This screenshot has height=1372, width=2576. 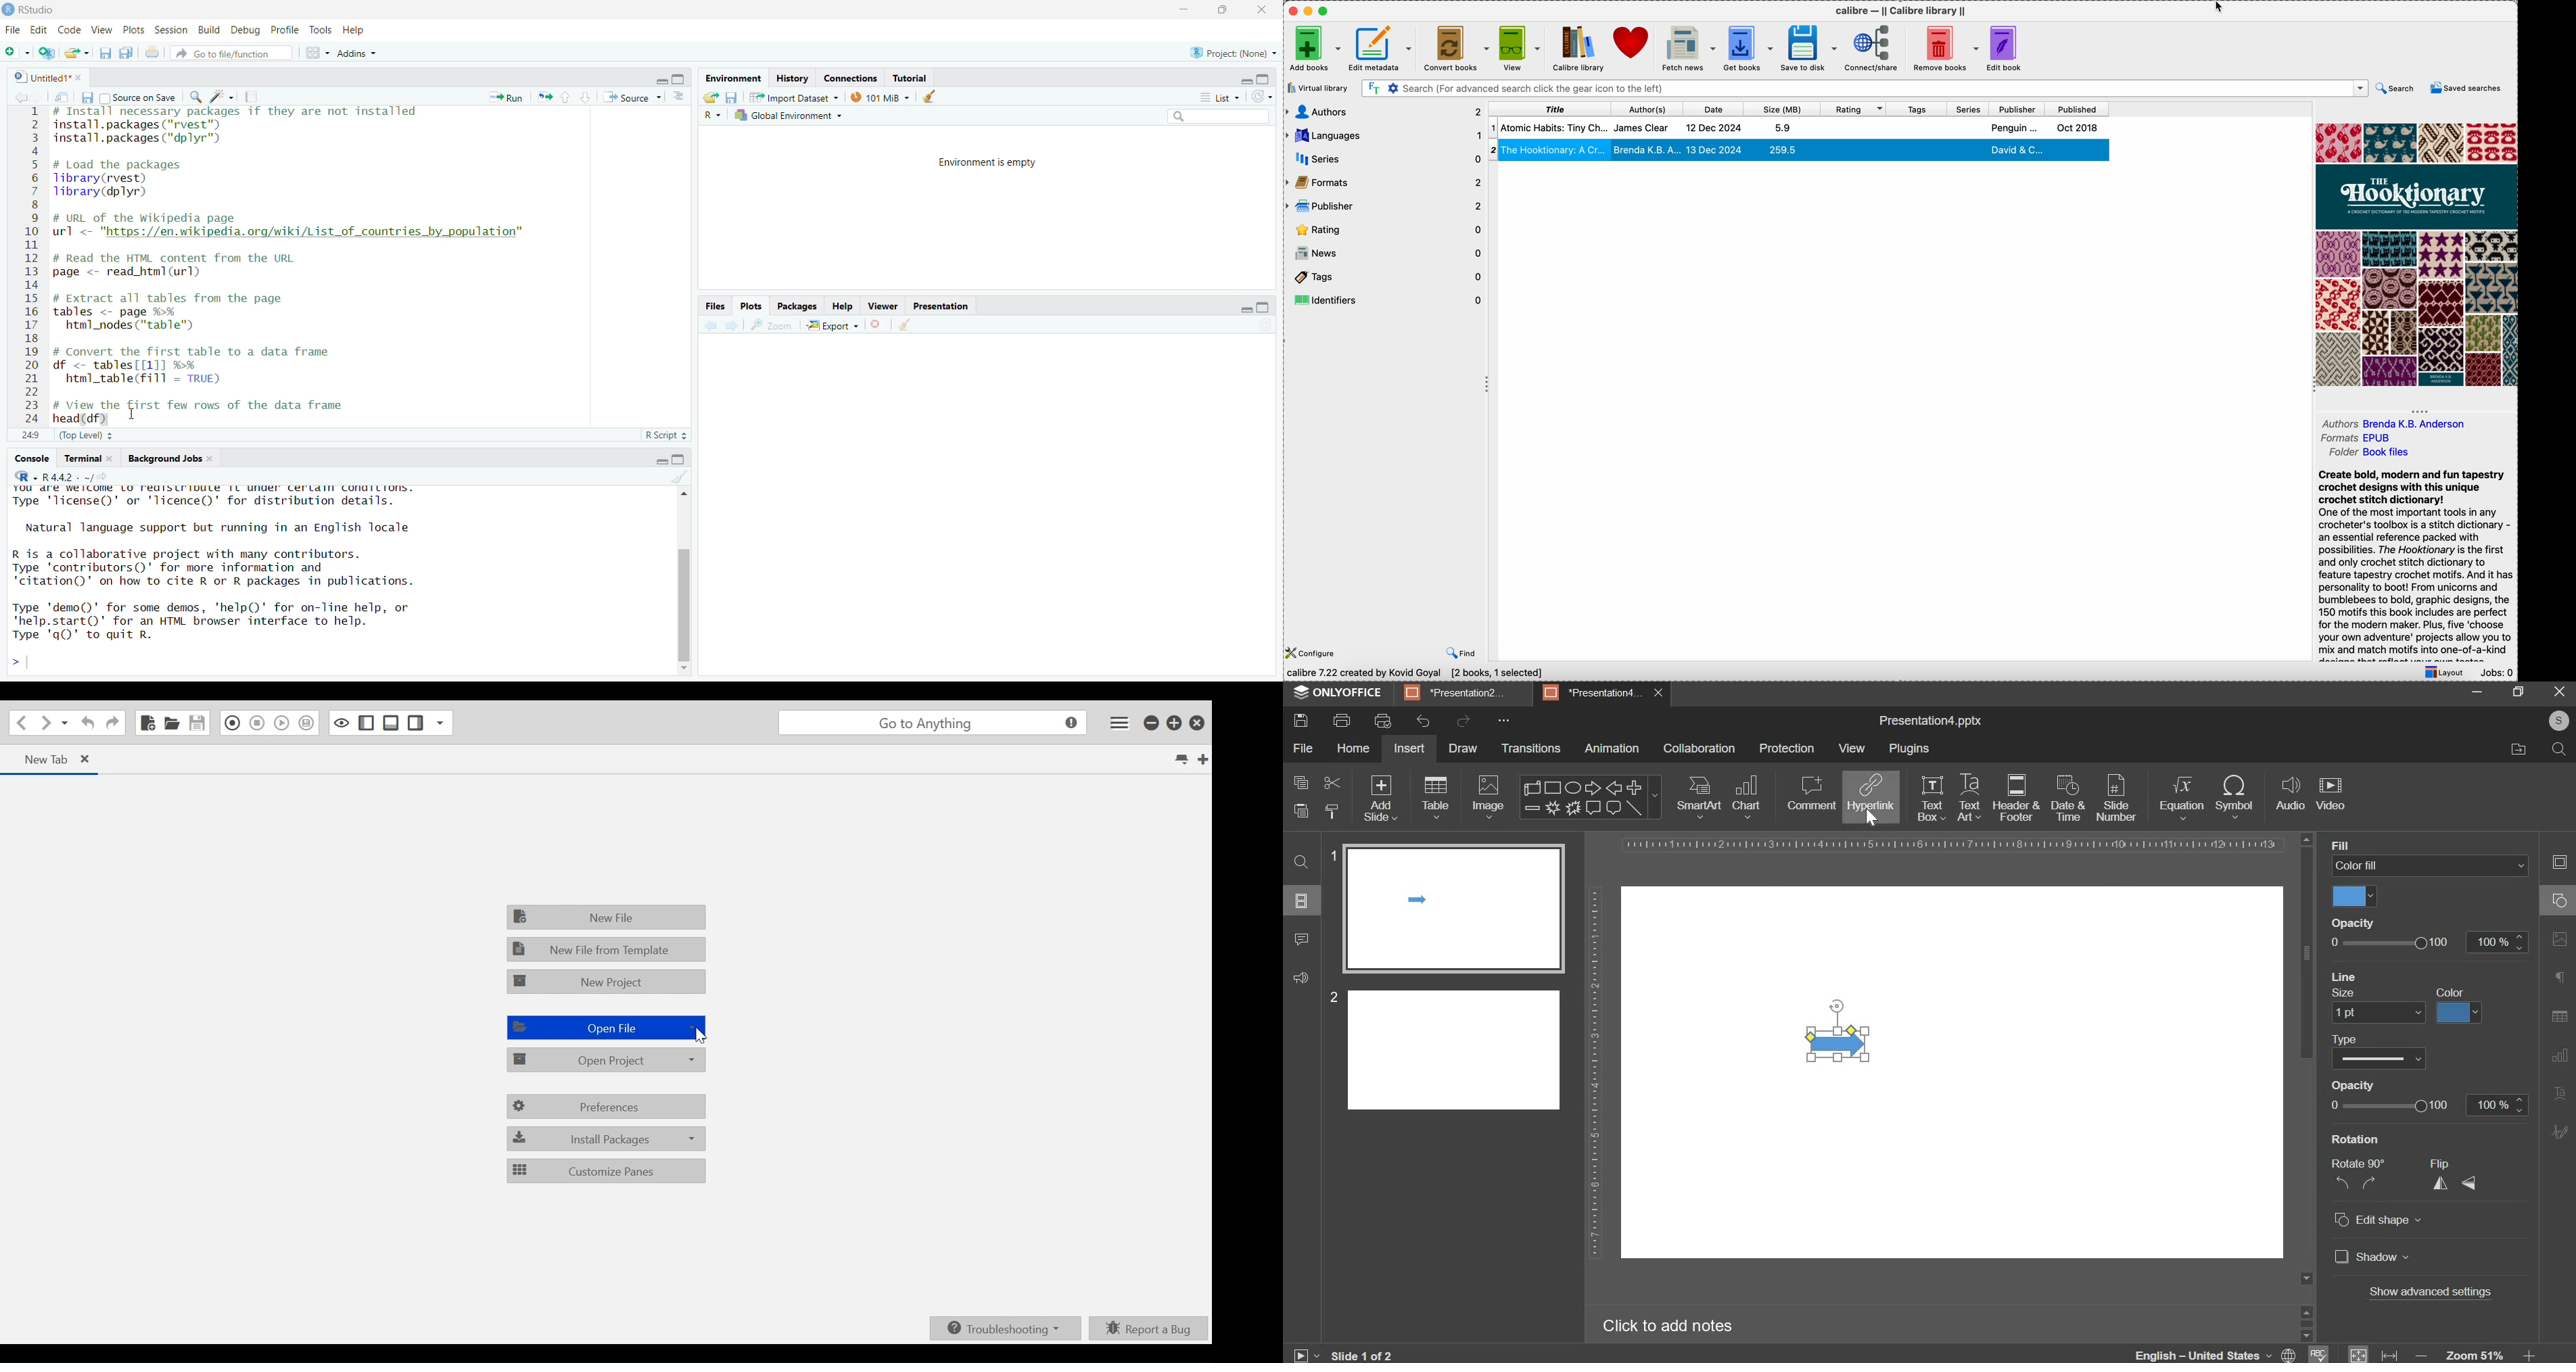 What do you see at coordinates (884, 305) in the screenshot?
I see `Viewer` at bounding box center [884, 305].